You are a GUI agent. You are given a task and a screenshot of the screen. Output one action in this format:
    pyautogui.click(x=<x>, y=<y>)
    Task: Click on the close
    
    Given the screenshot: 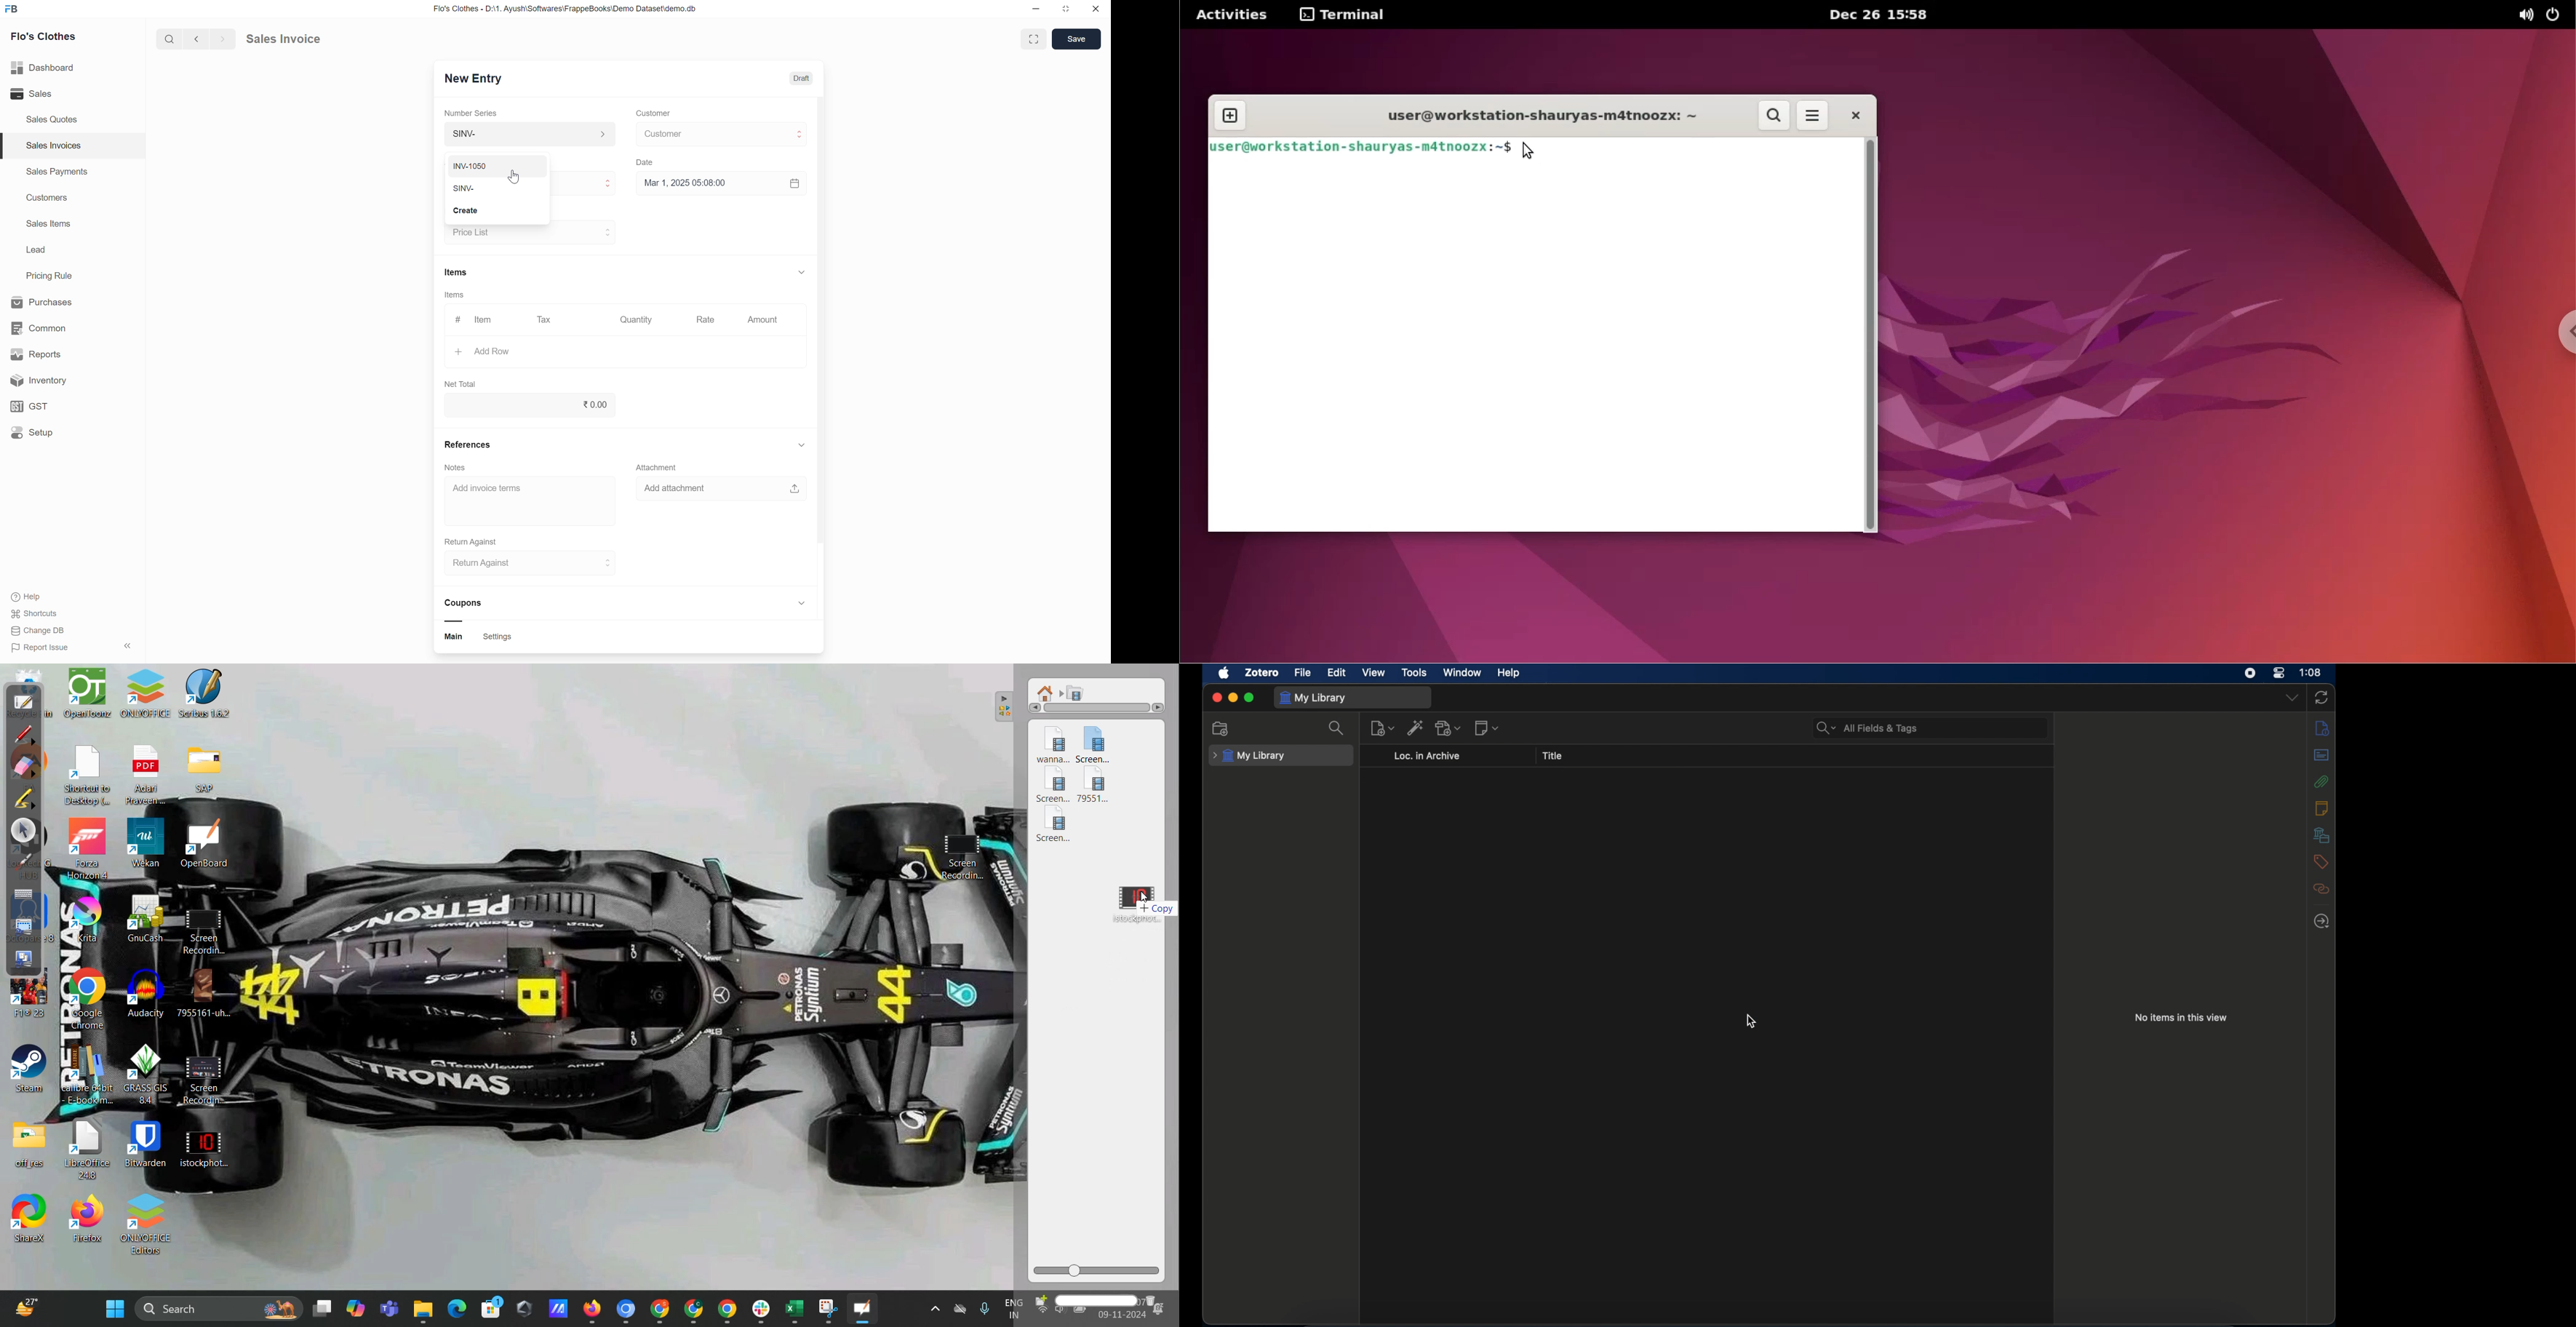 What is the action you would take?
    pyautogui.click(x=1216, y=697)
    